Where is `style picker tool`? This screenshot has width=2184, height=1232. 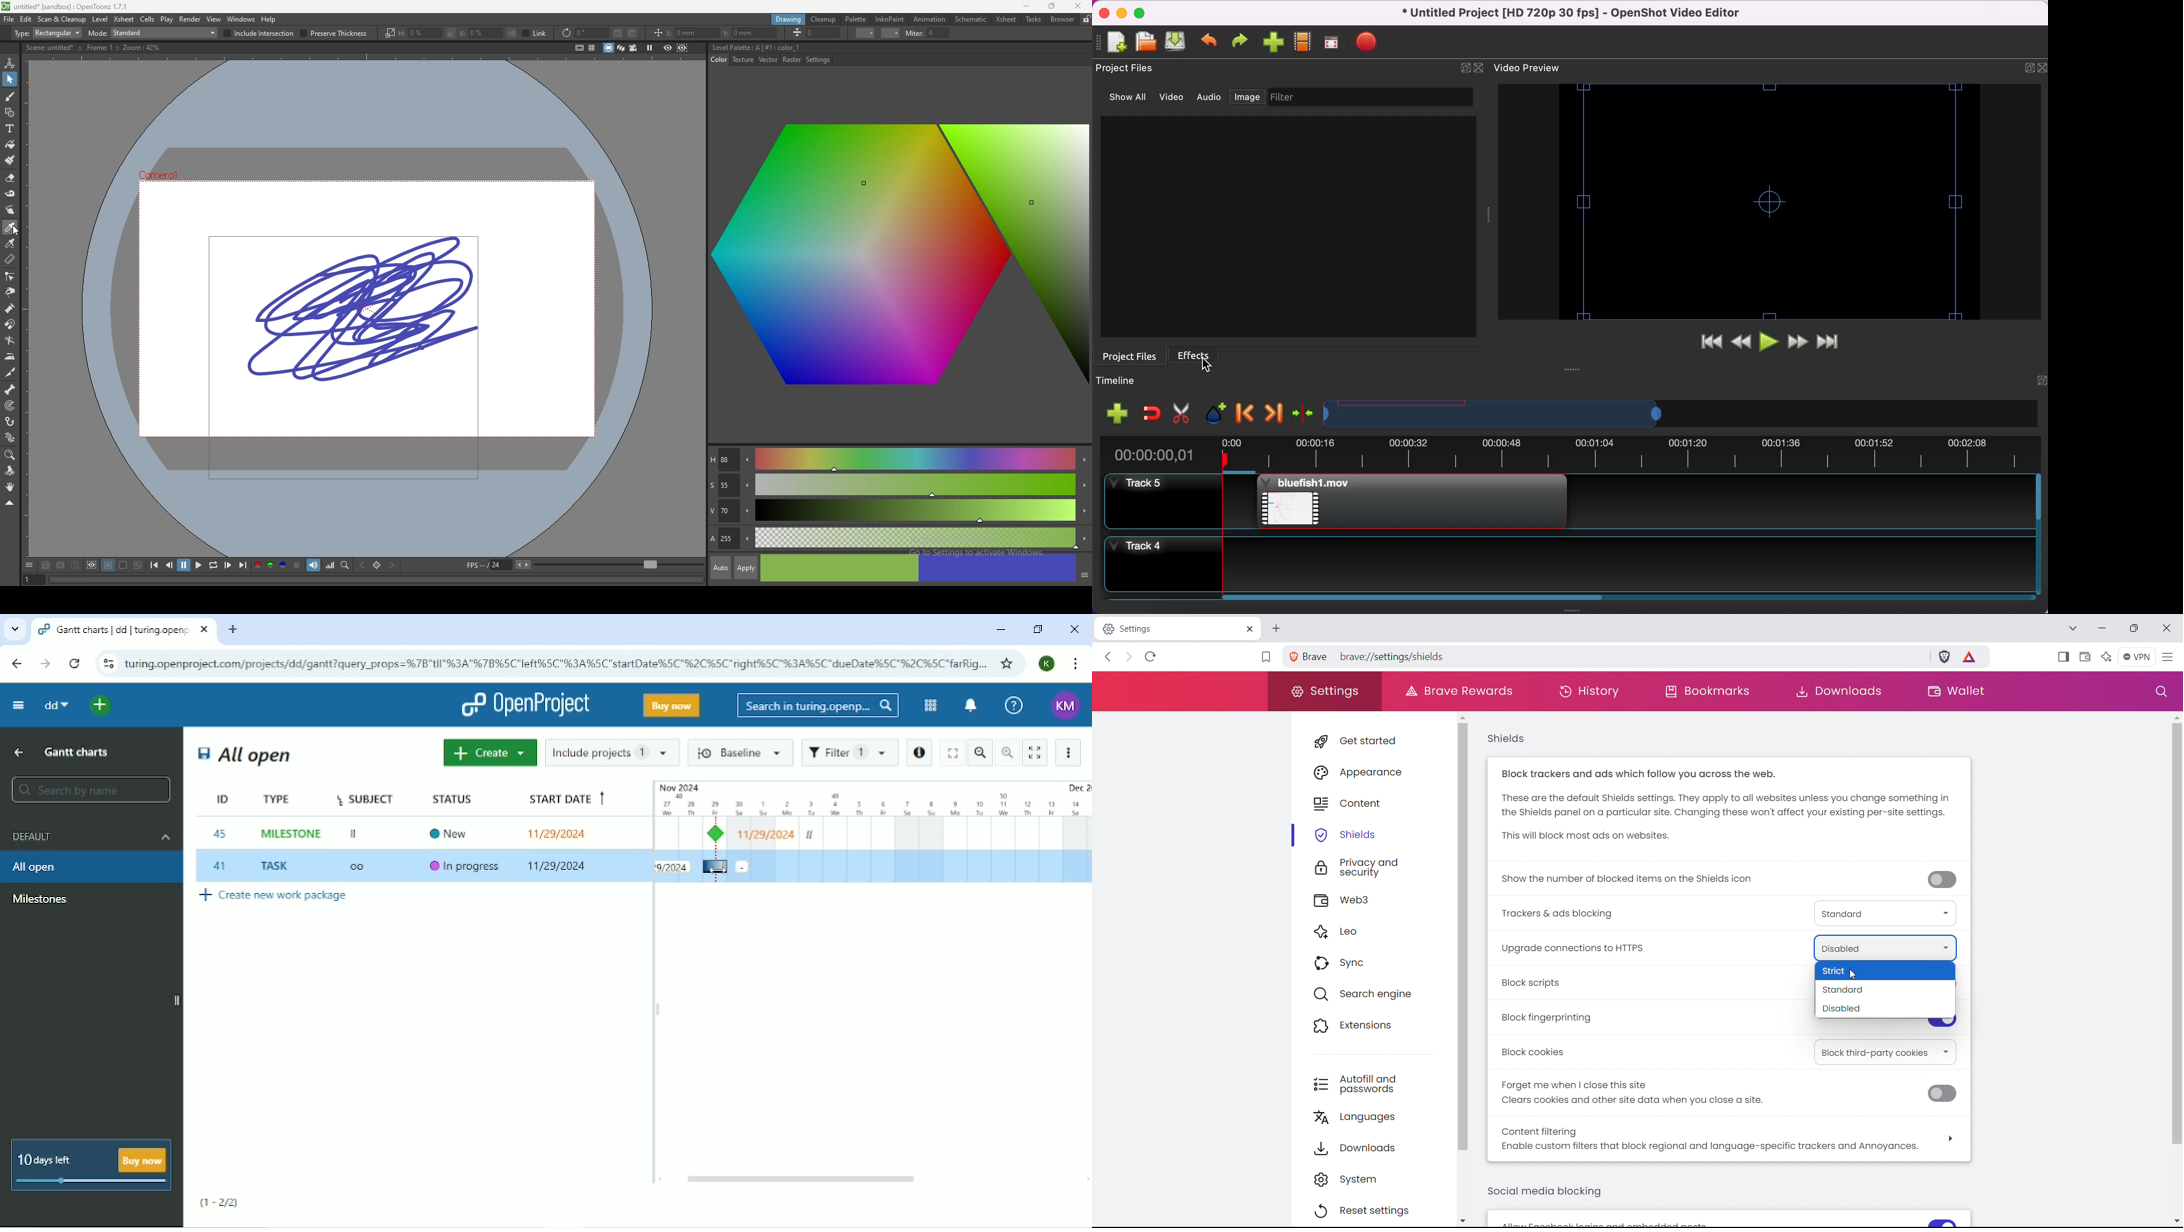
style picker tool is located at coordinates (10, 228).